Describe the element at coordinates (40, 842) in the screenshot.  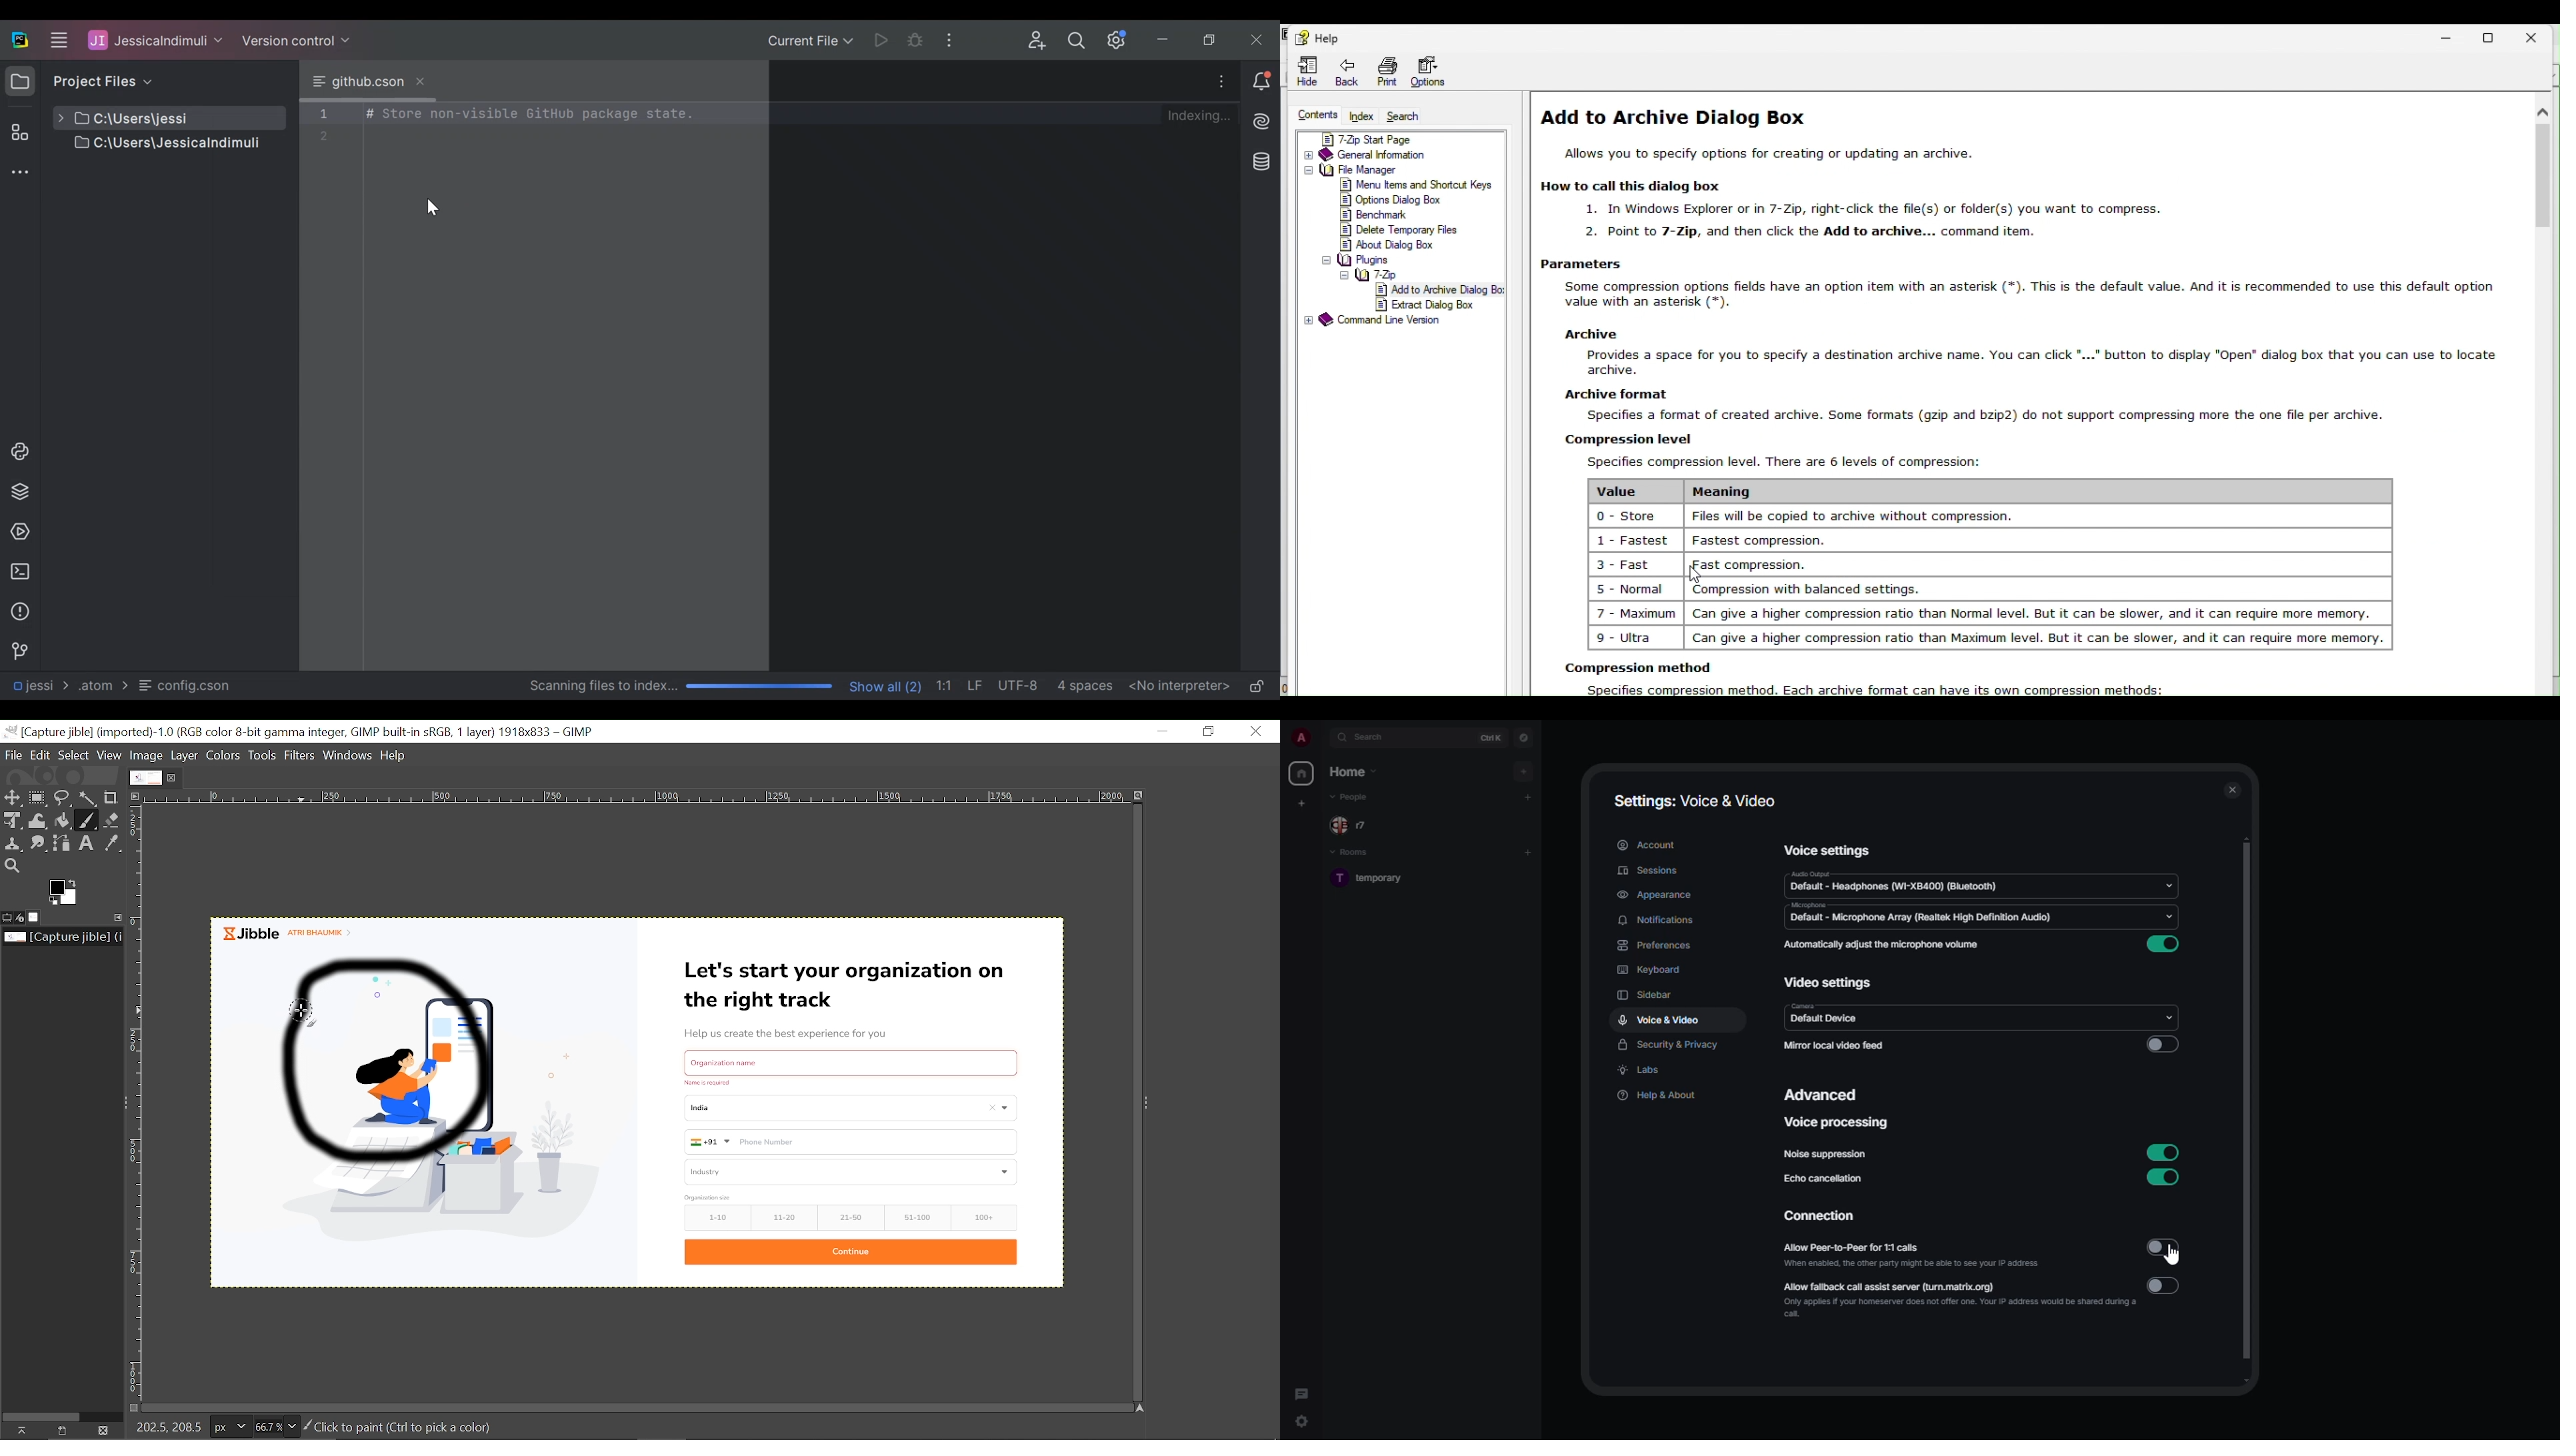
I see `Smudge tool` at that location.